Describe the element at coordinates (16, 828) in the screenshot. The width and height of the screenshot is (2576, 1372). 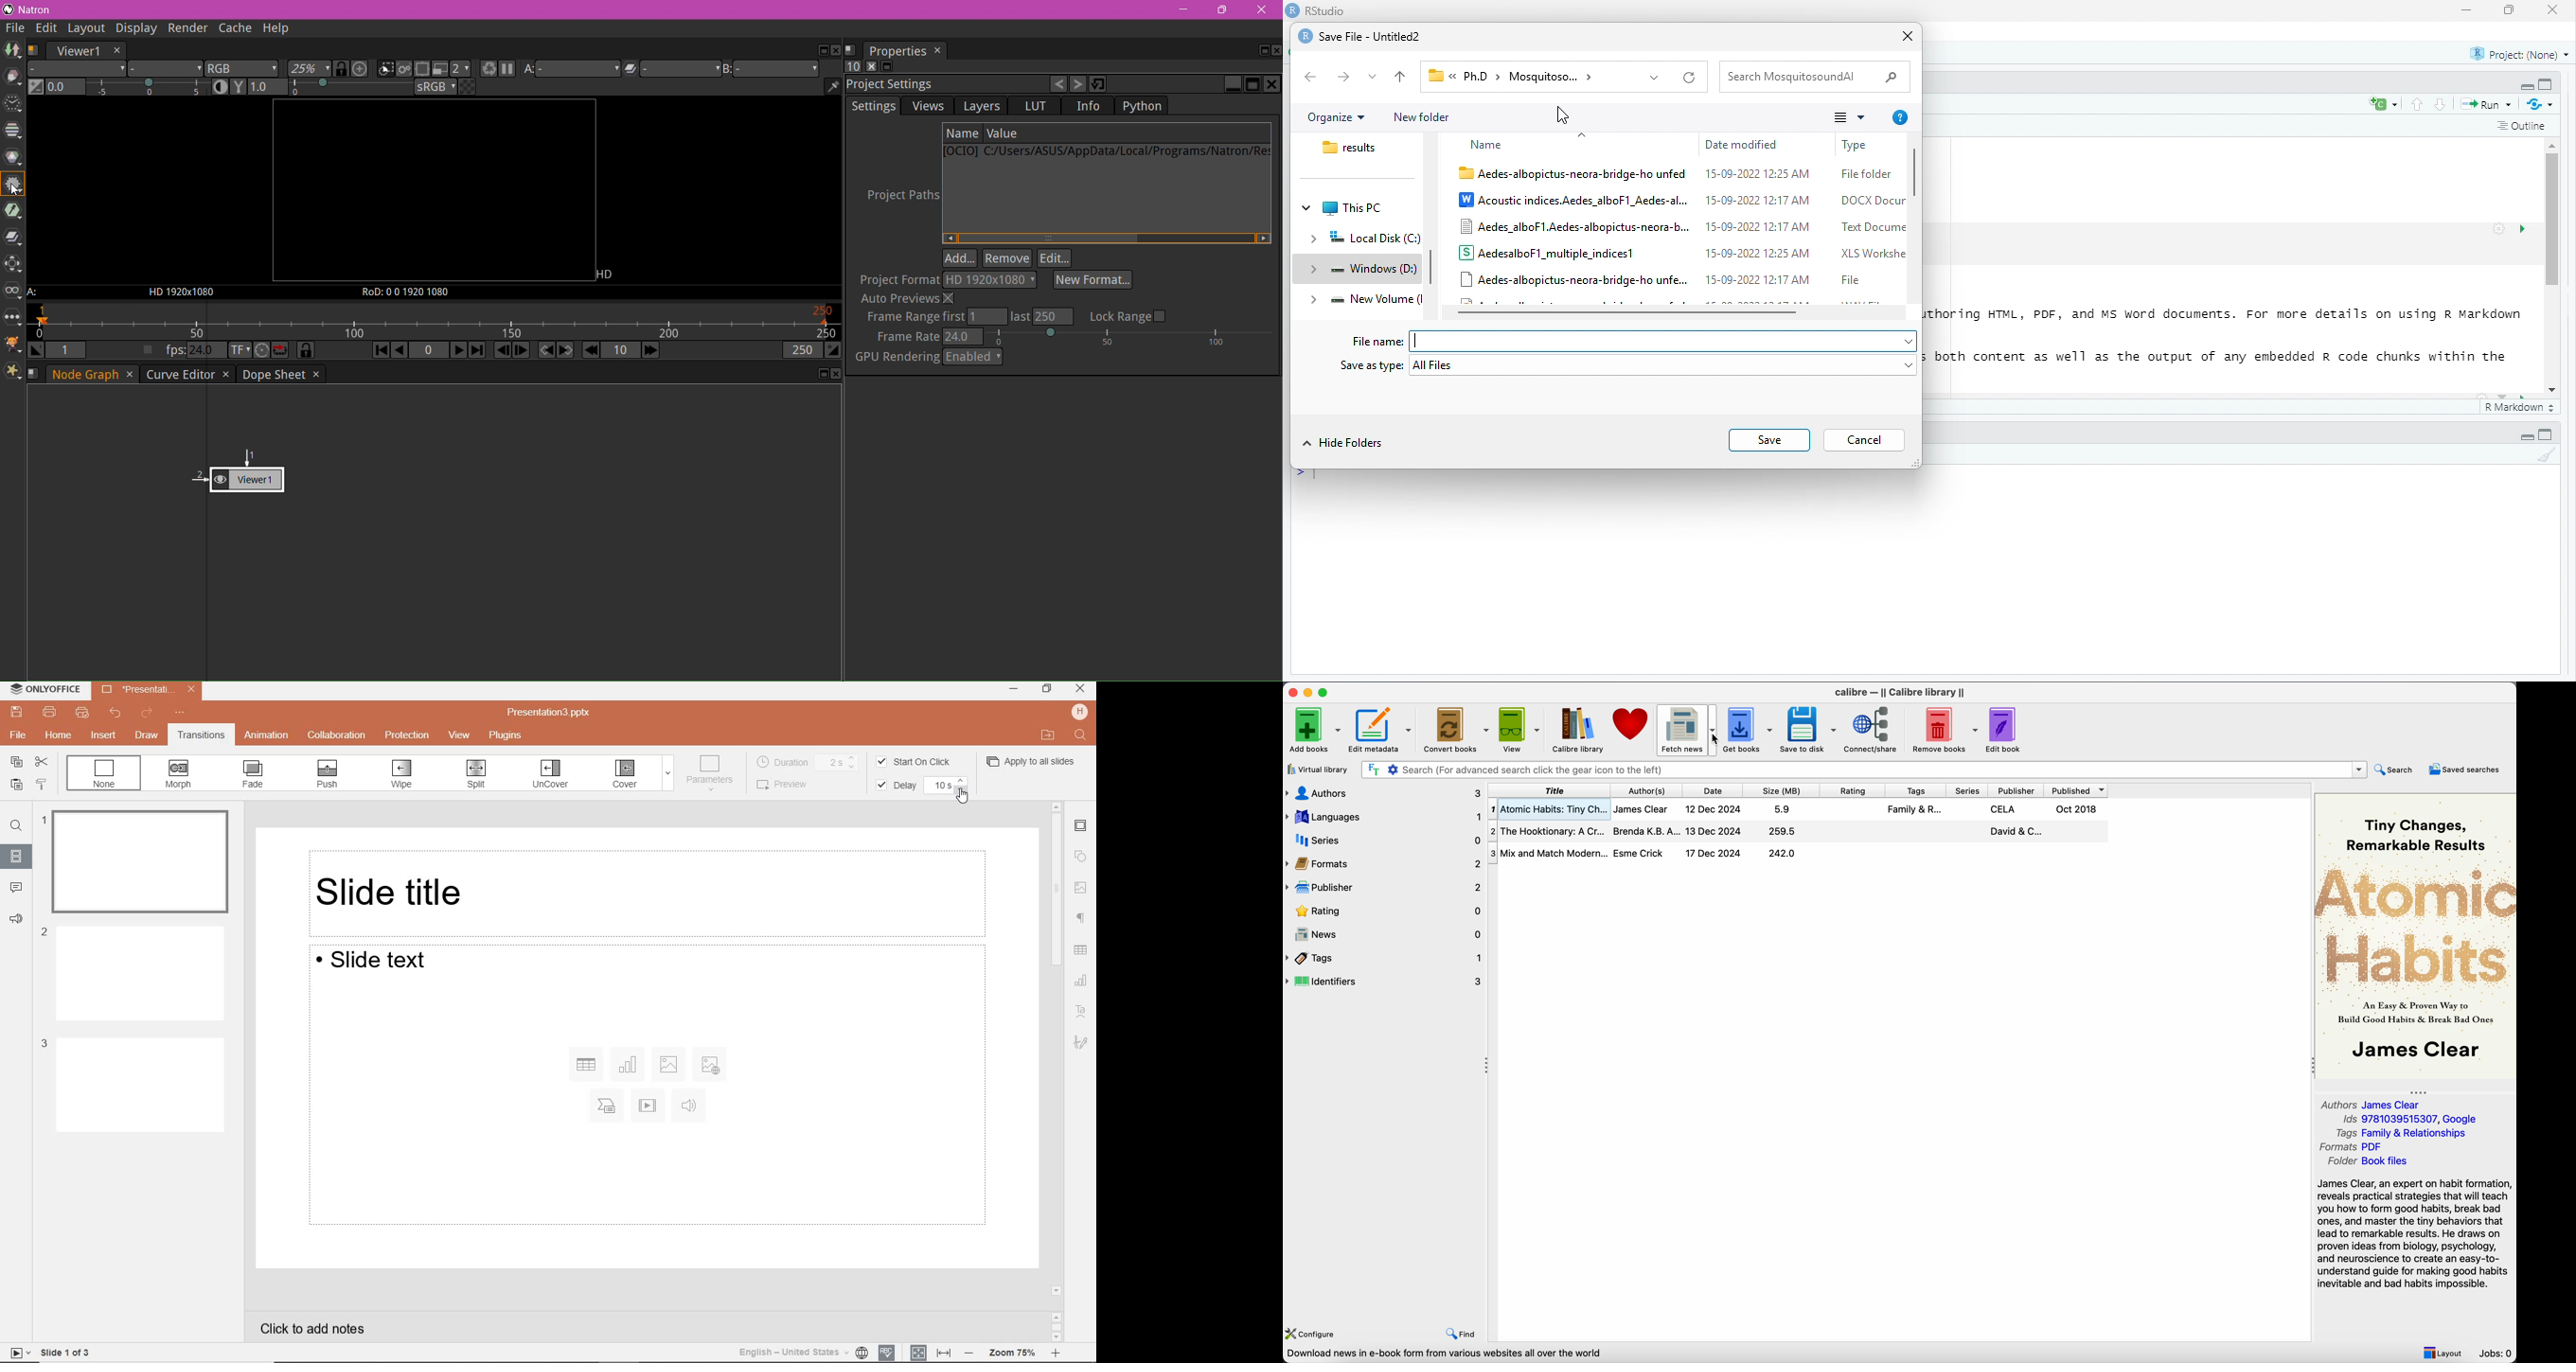
I see `find` at that location.